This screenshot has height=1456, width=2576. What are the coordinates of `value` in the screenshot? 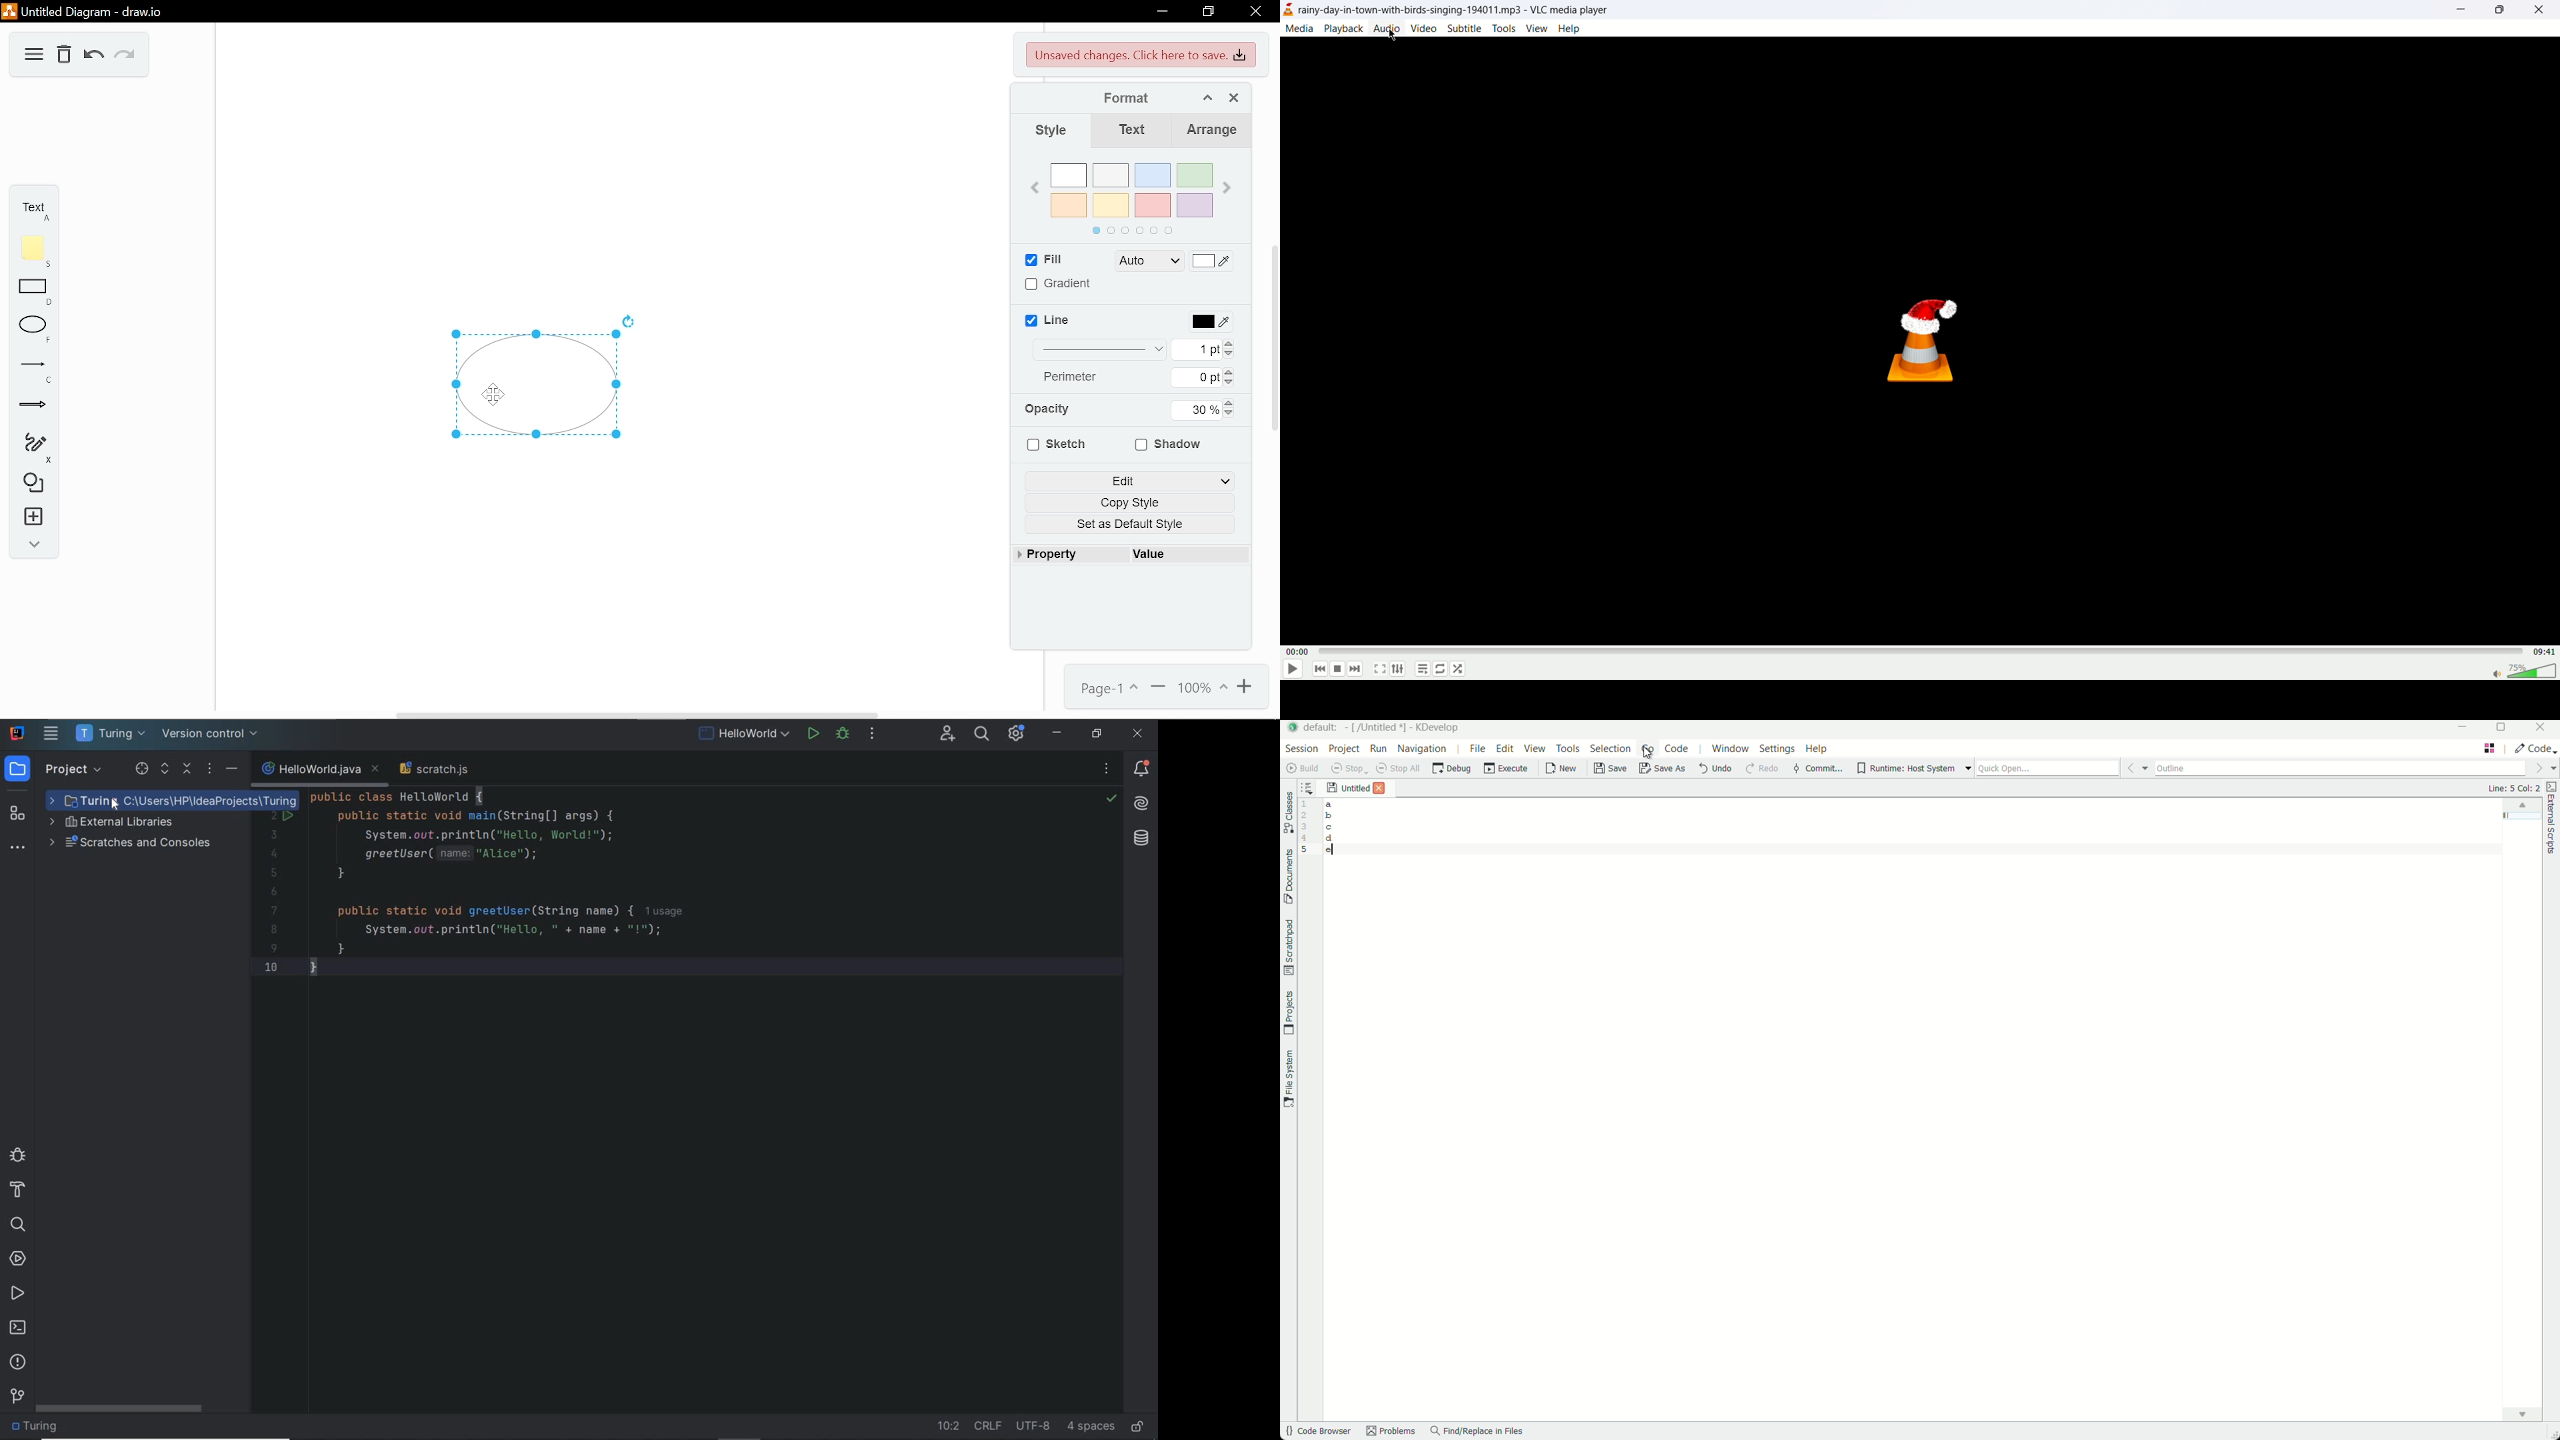 It's located at (1187, 555).